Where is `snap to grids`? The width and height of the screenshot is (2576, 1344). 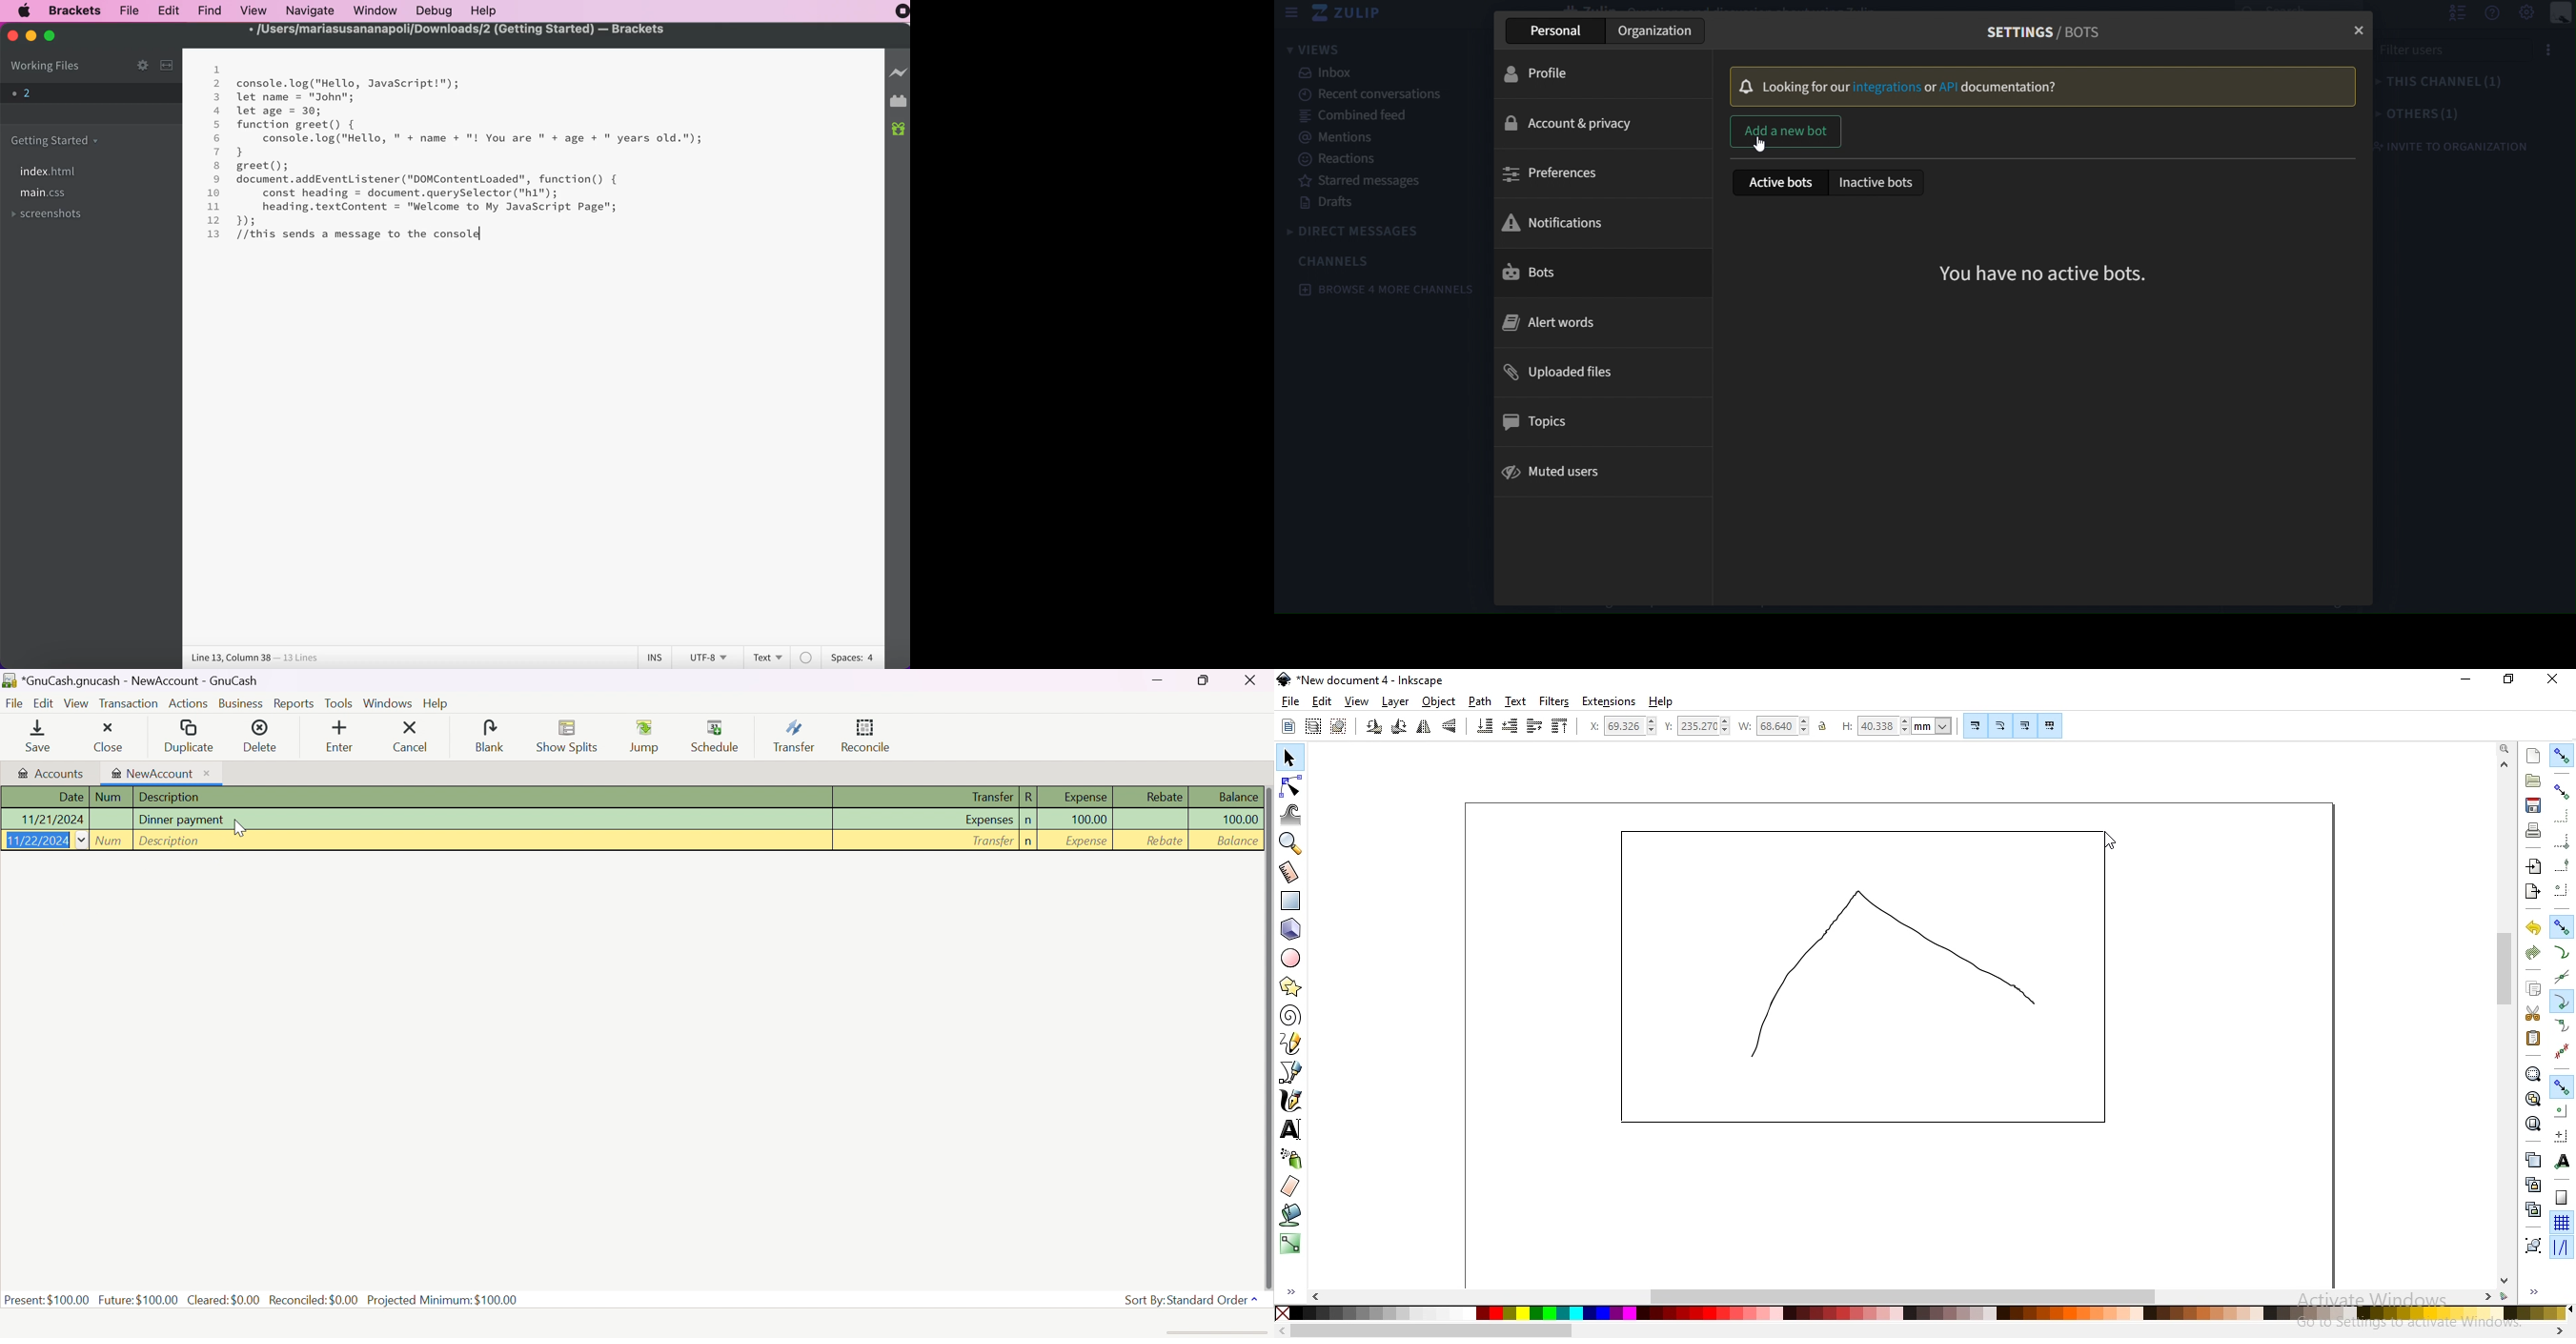 snap to grids is located at coordinates (2561, 1222).